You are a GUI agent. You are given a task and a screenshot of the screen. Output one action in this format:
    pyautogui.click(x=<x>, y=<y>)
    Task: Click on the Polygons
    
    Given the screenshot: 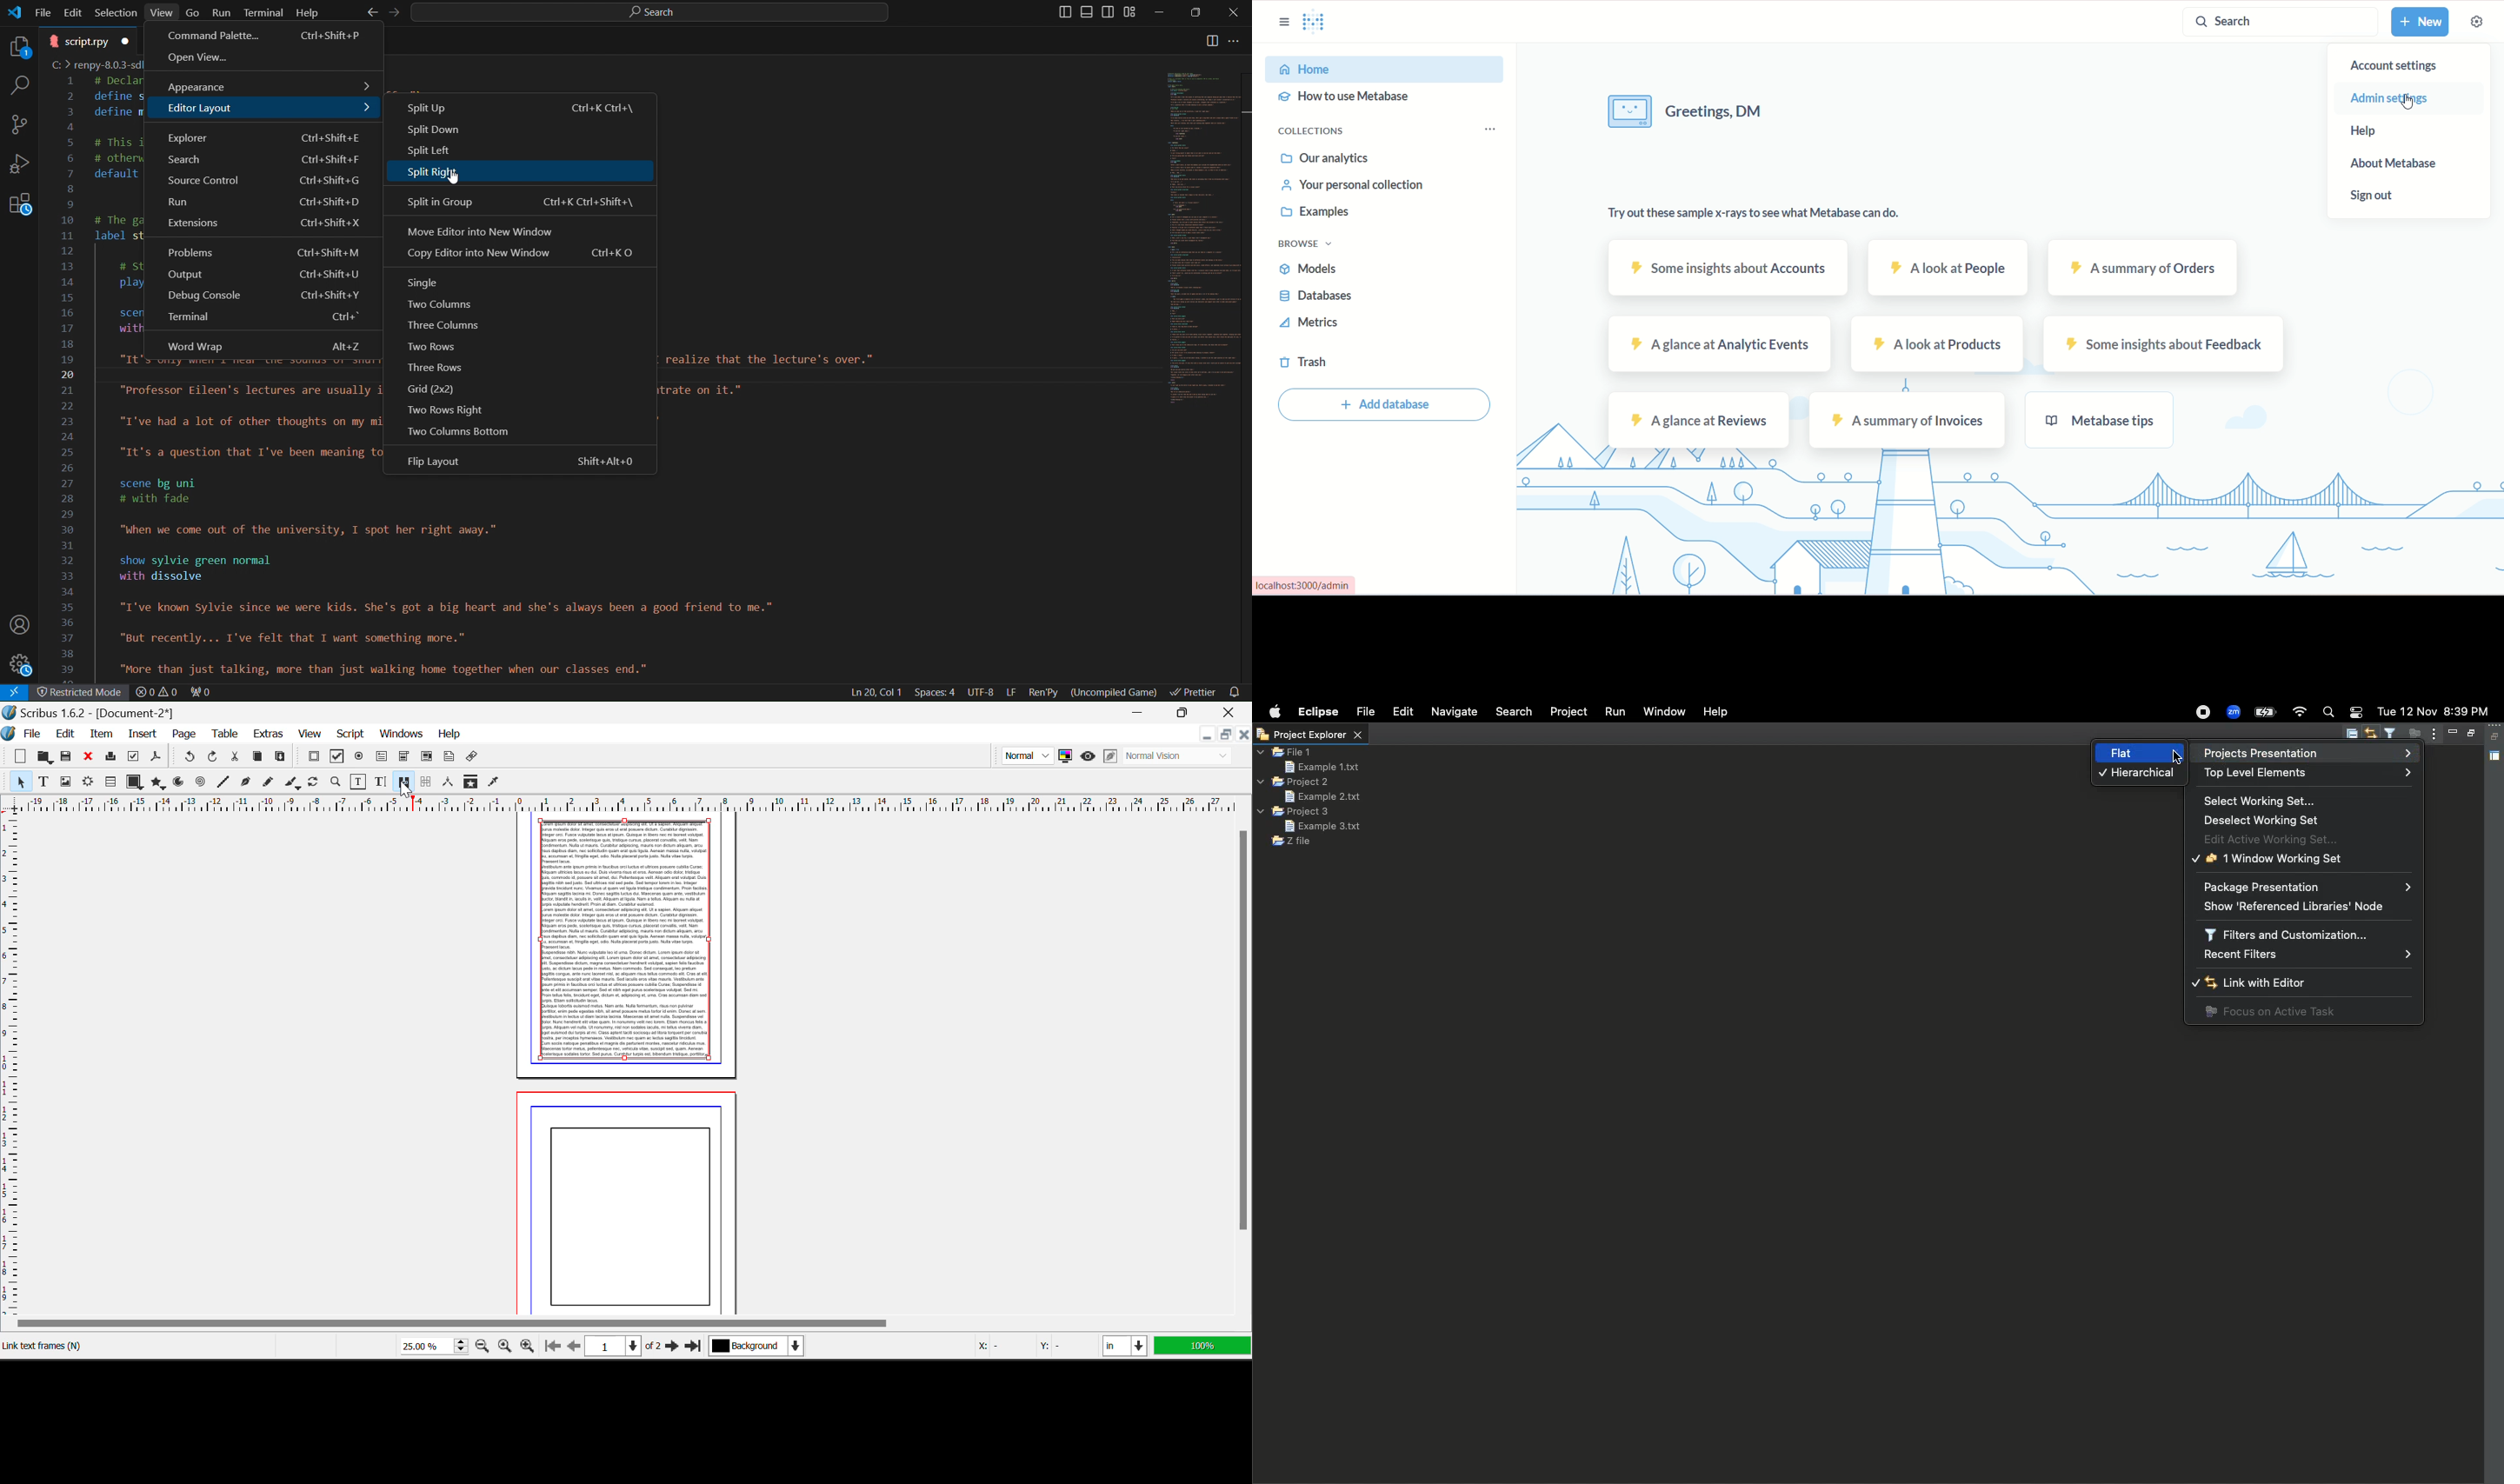 What is the action you would take?
    pyautogui.click(x=157, y=783)
    